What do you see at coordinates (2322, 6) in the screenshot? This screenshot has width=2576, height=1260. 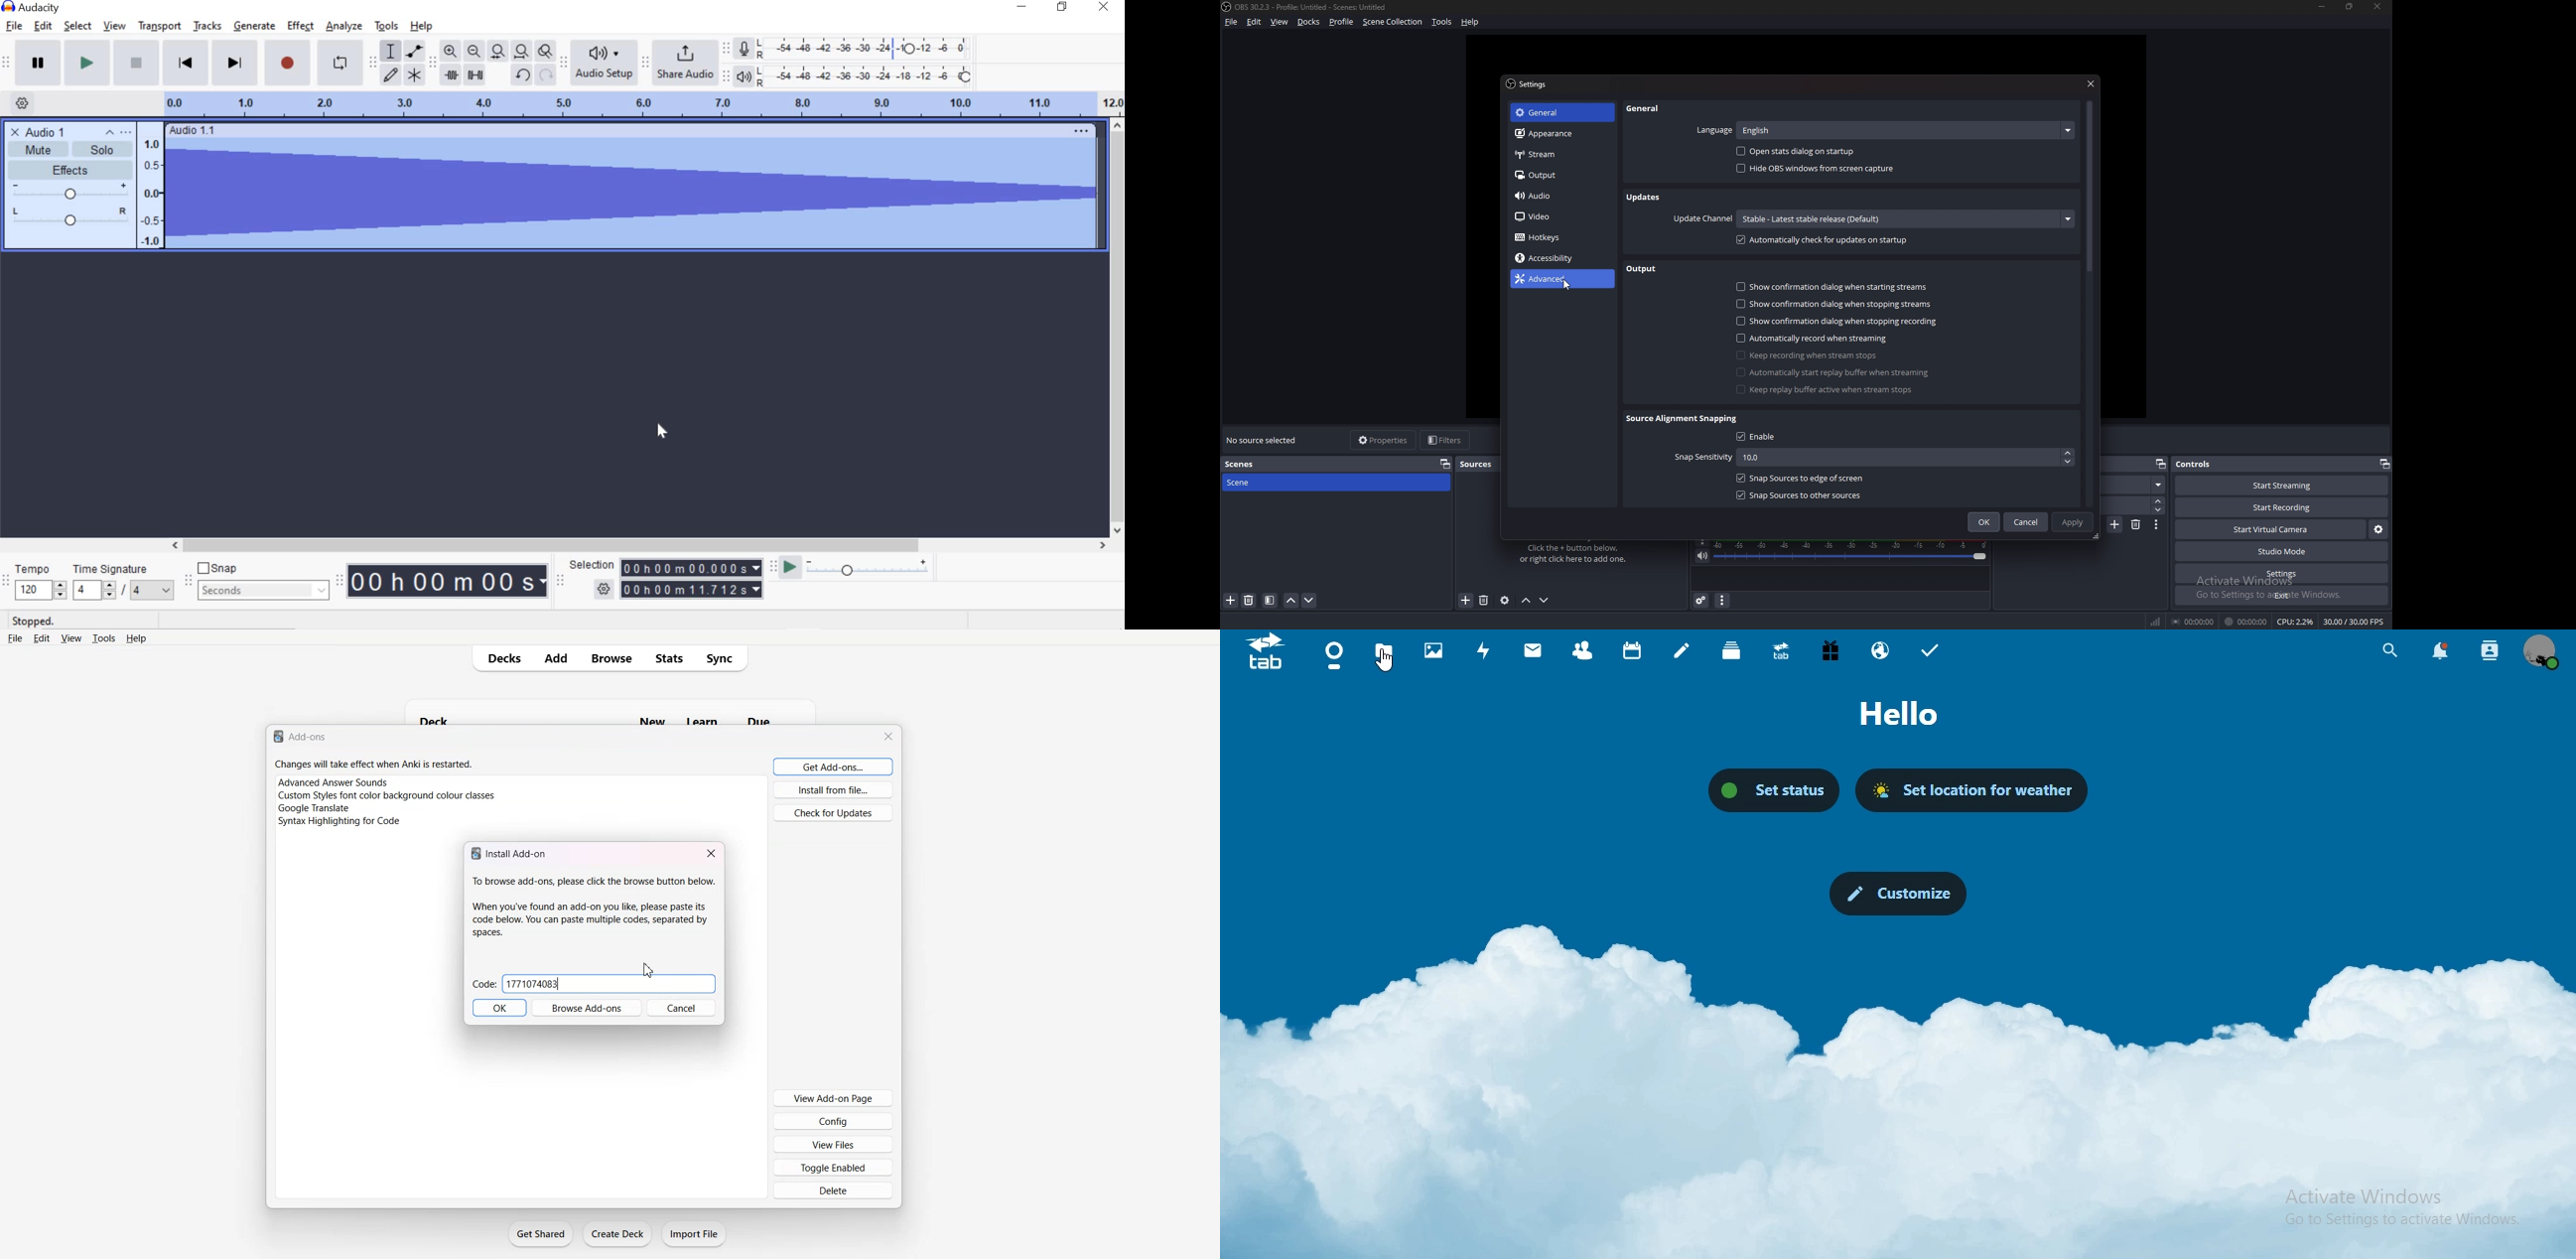 I see `minimize` at bounding box center [2322, 6].